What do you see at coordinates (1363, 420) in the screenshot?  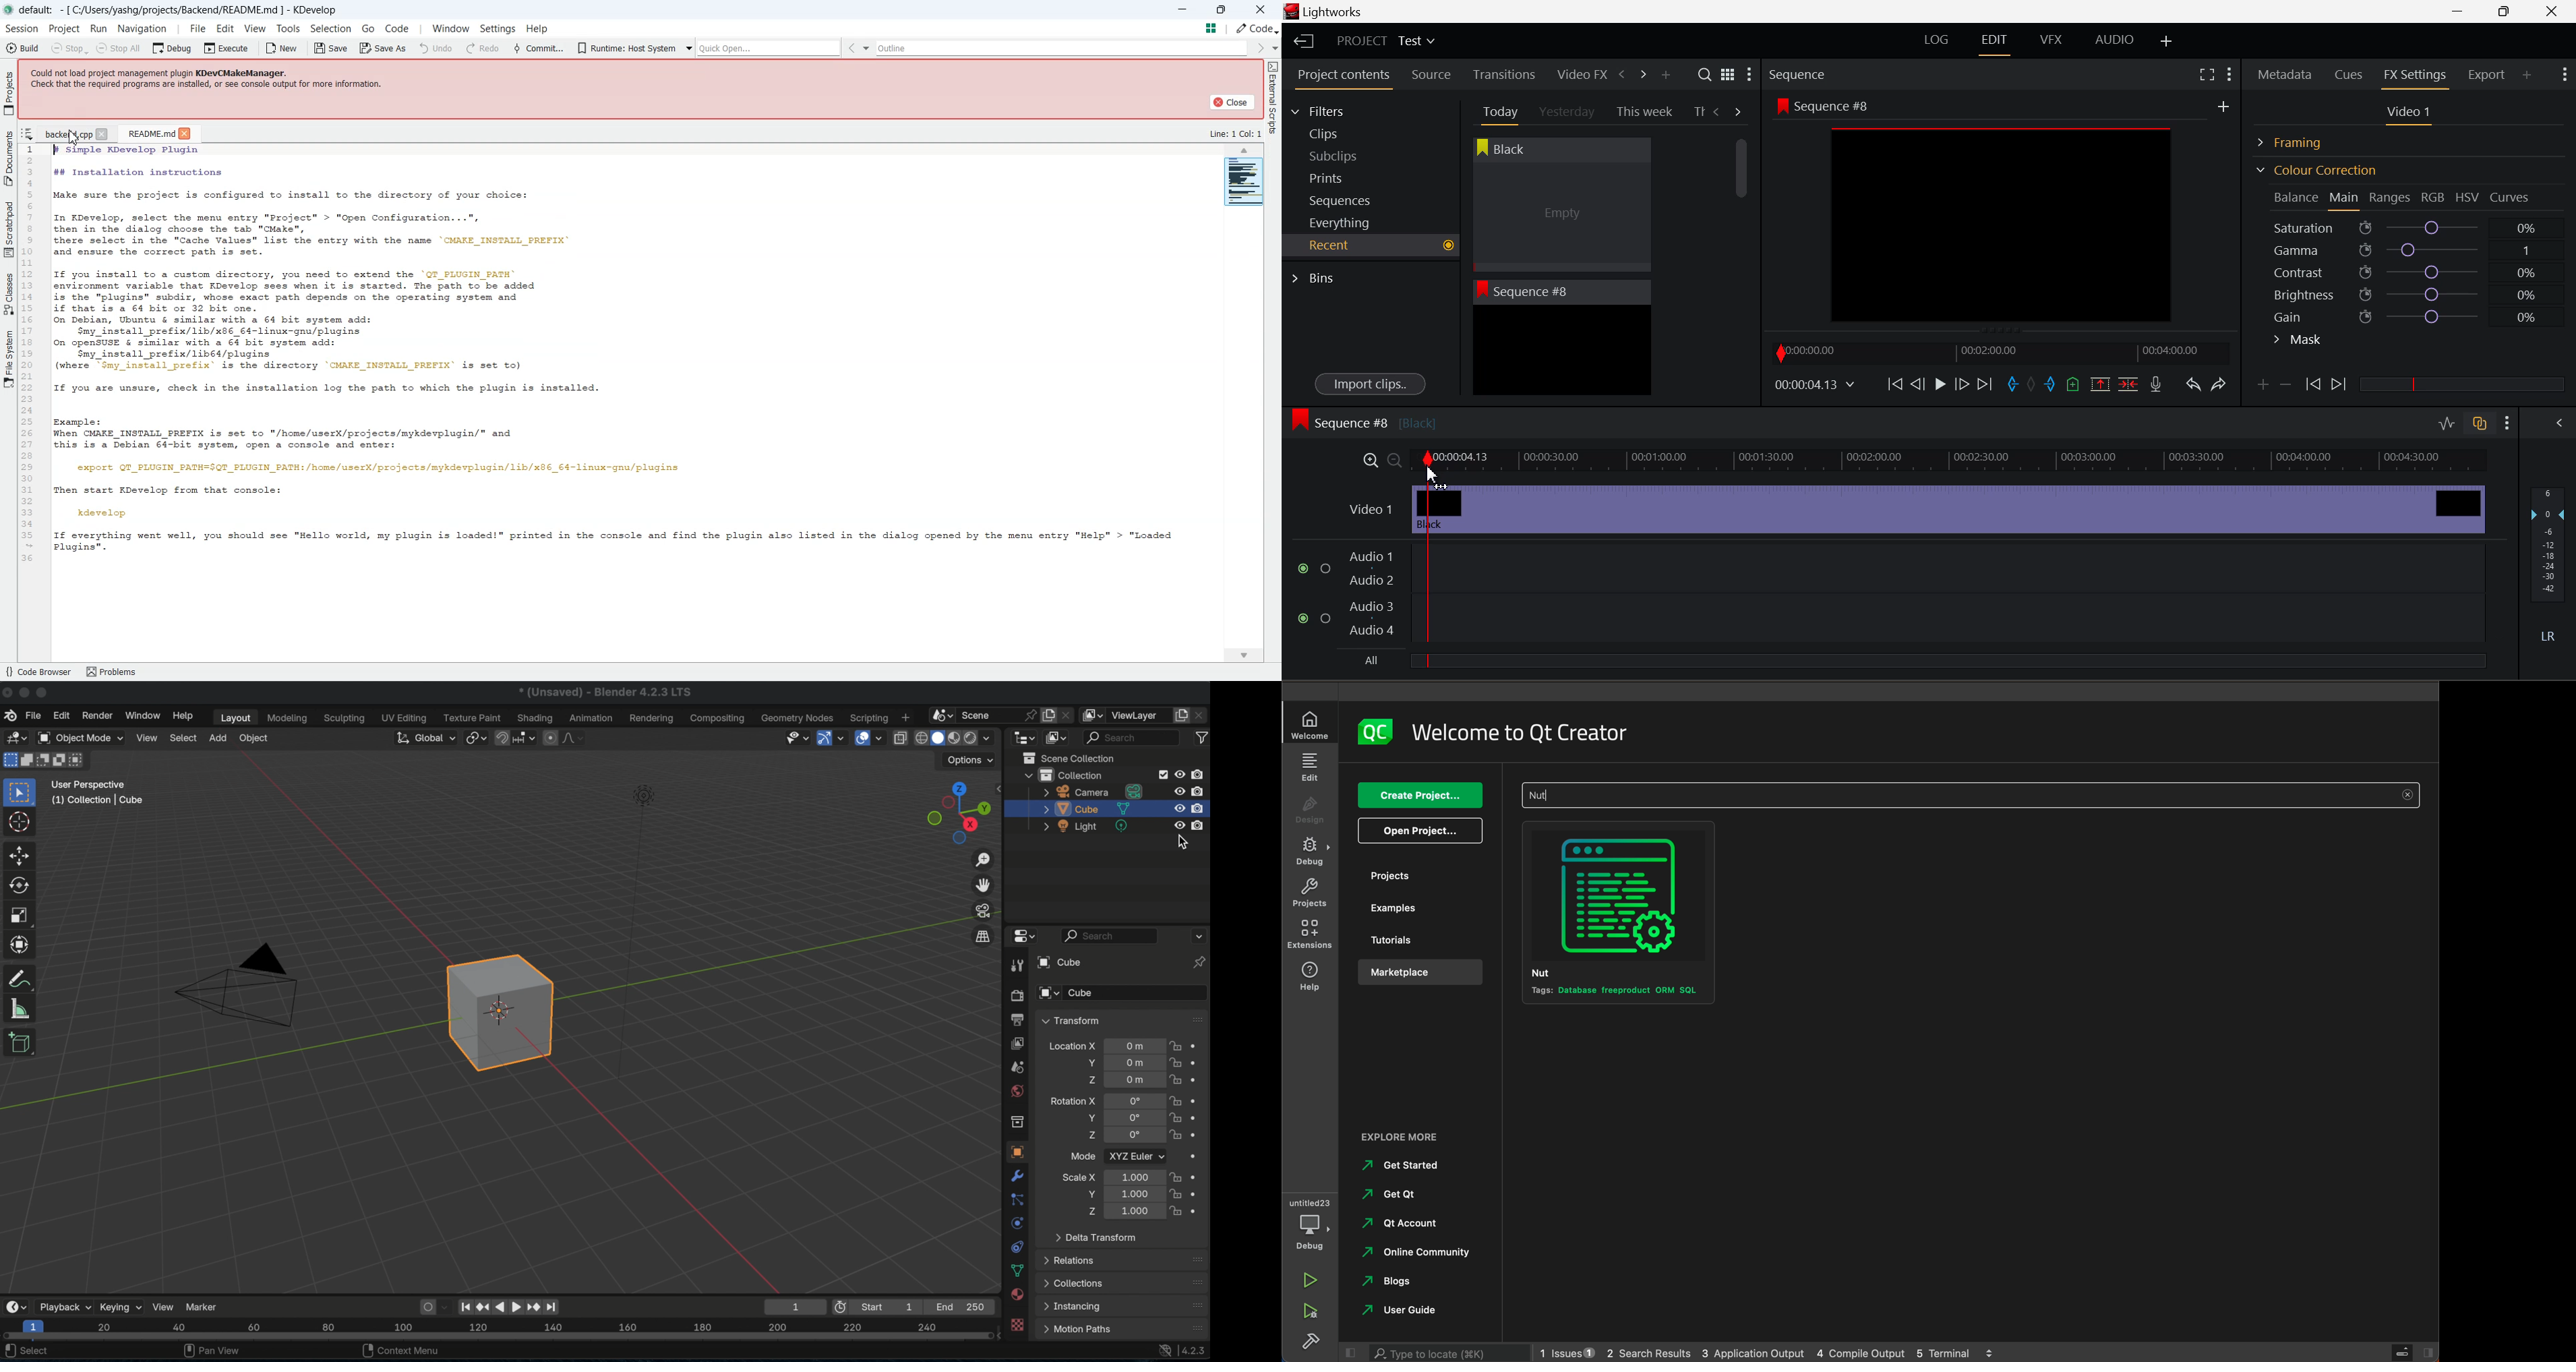 I see `Sequence #8` at bounding box center [1363, 420].